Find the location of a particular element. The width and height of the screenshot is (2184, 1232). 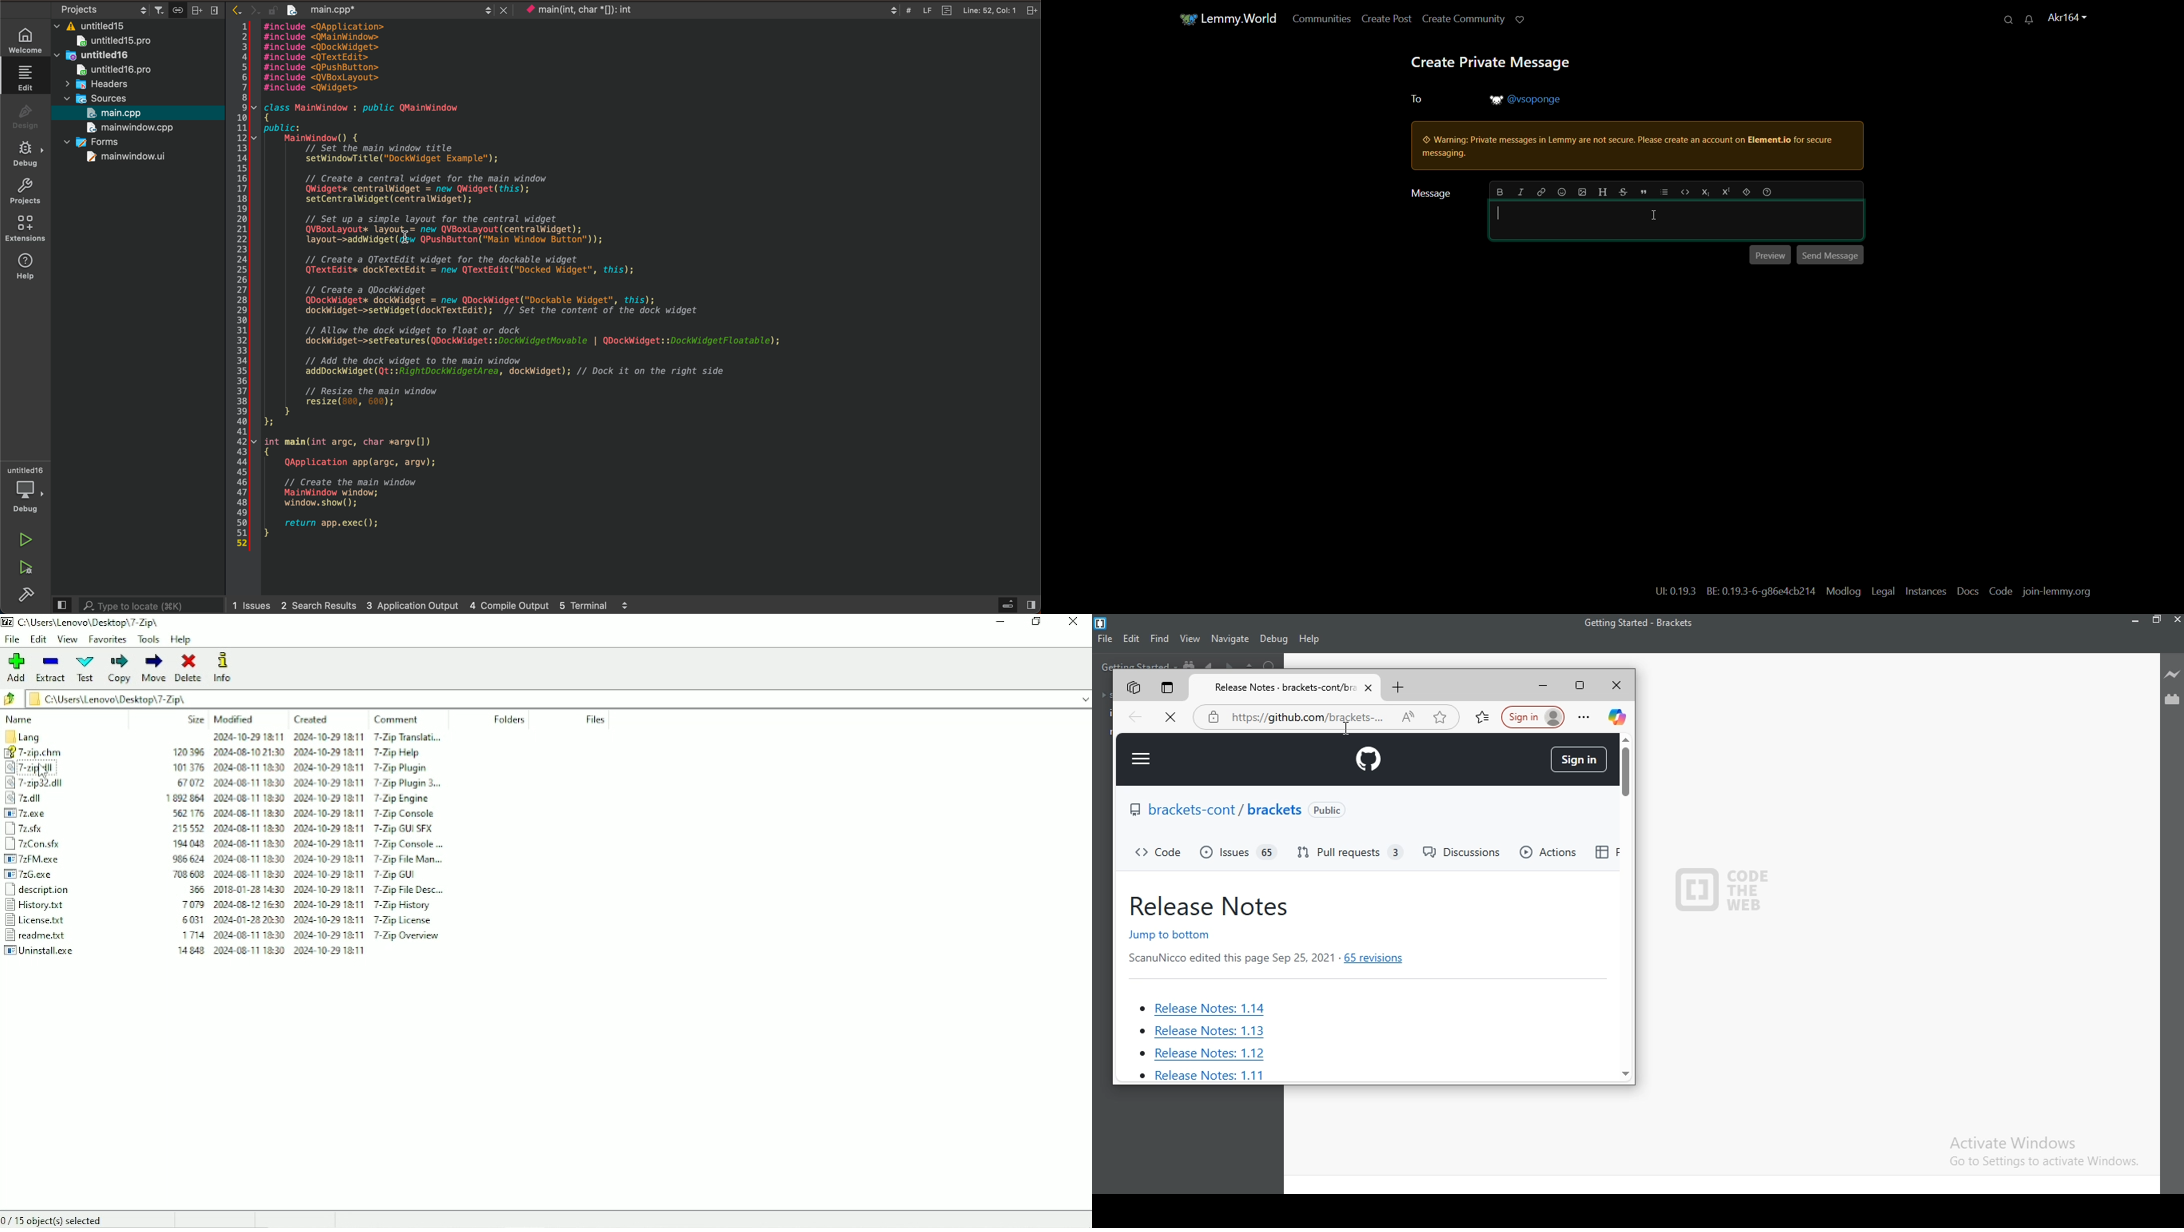

7zFM.exe is located at coordinates (225, 860).